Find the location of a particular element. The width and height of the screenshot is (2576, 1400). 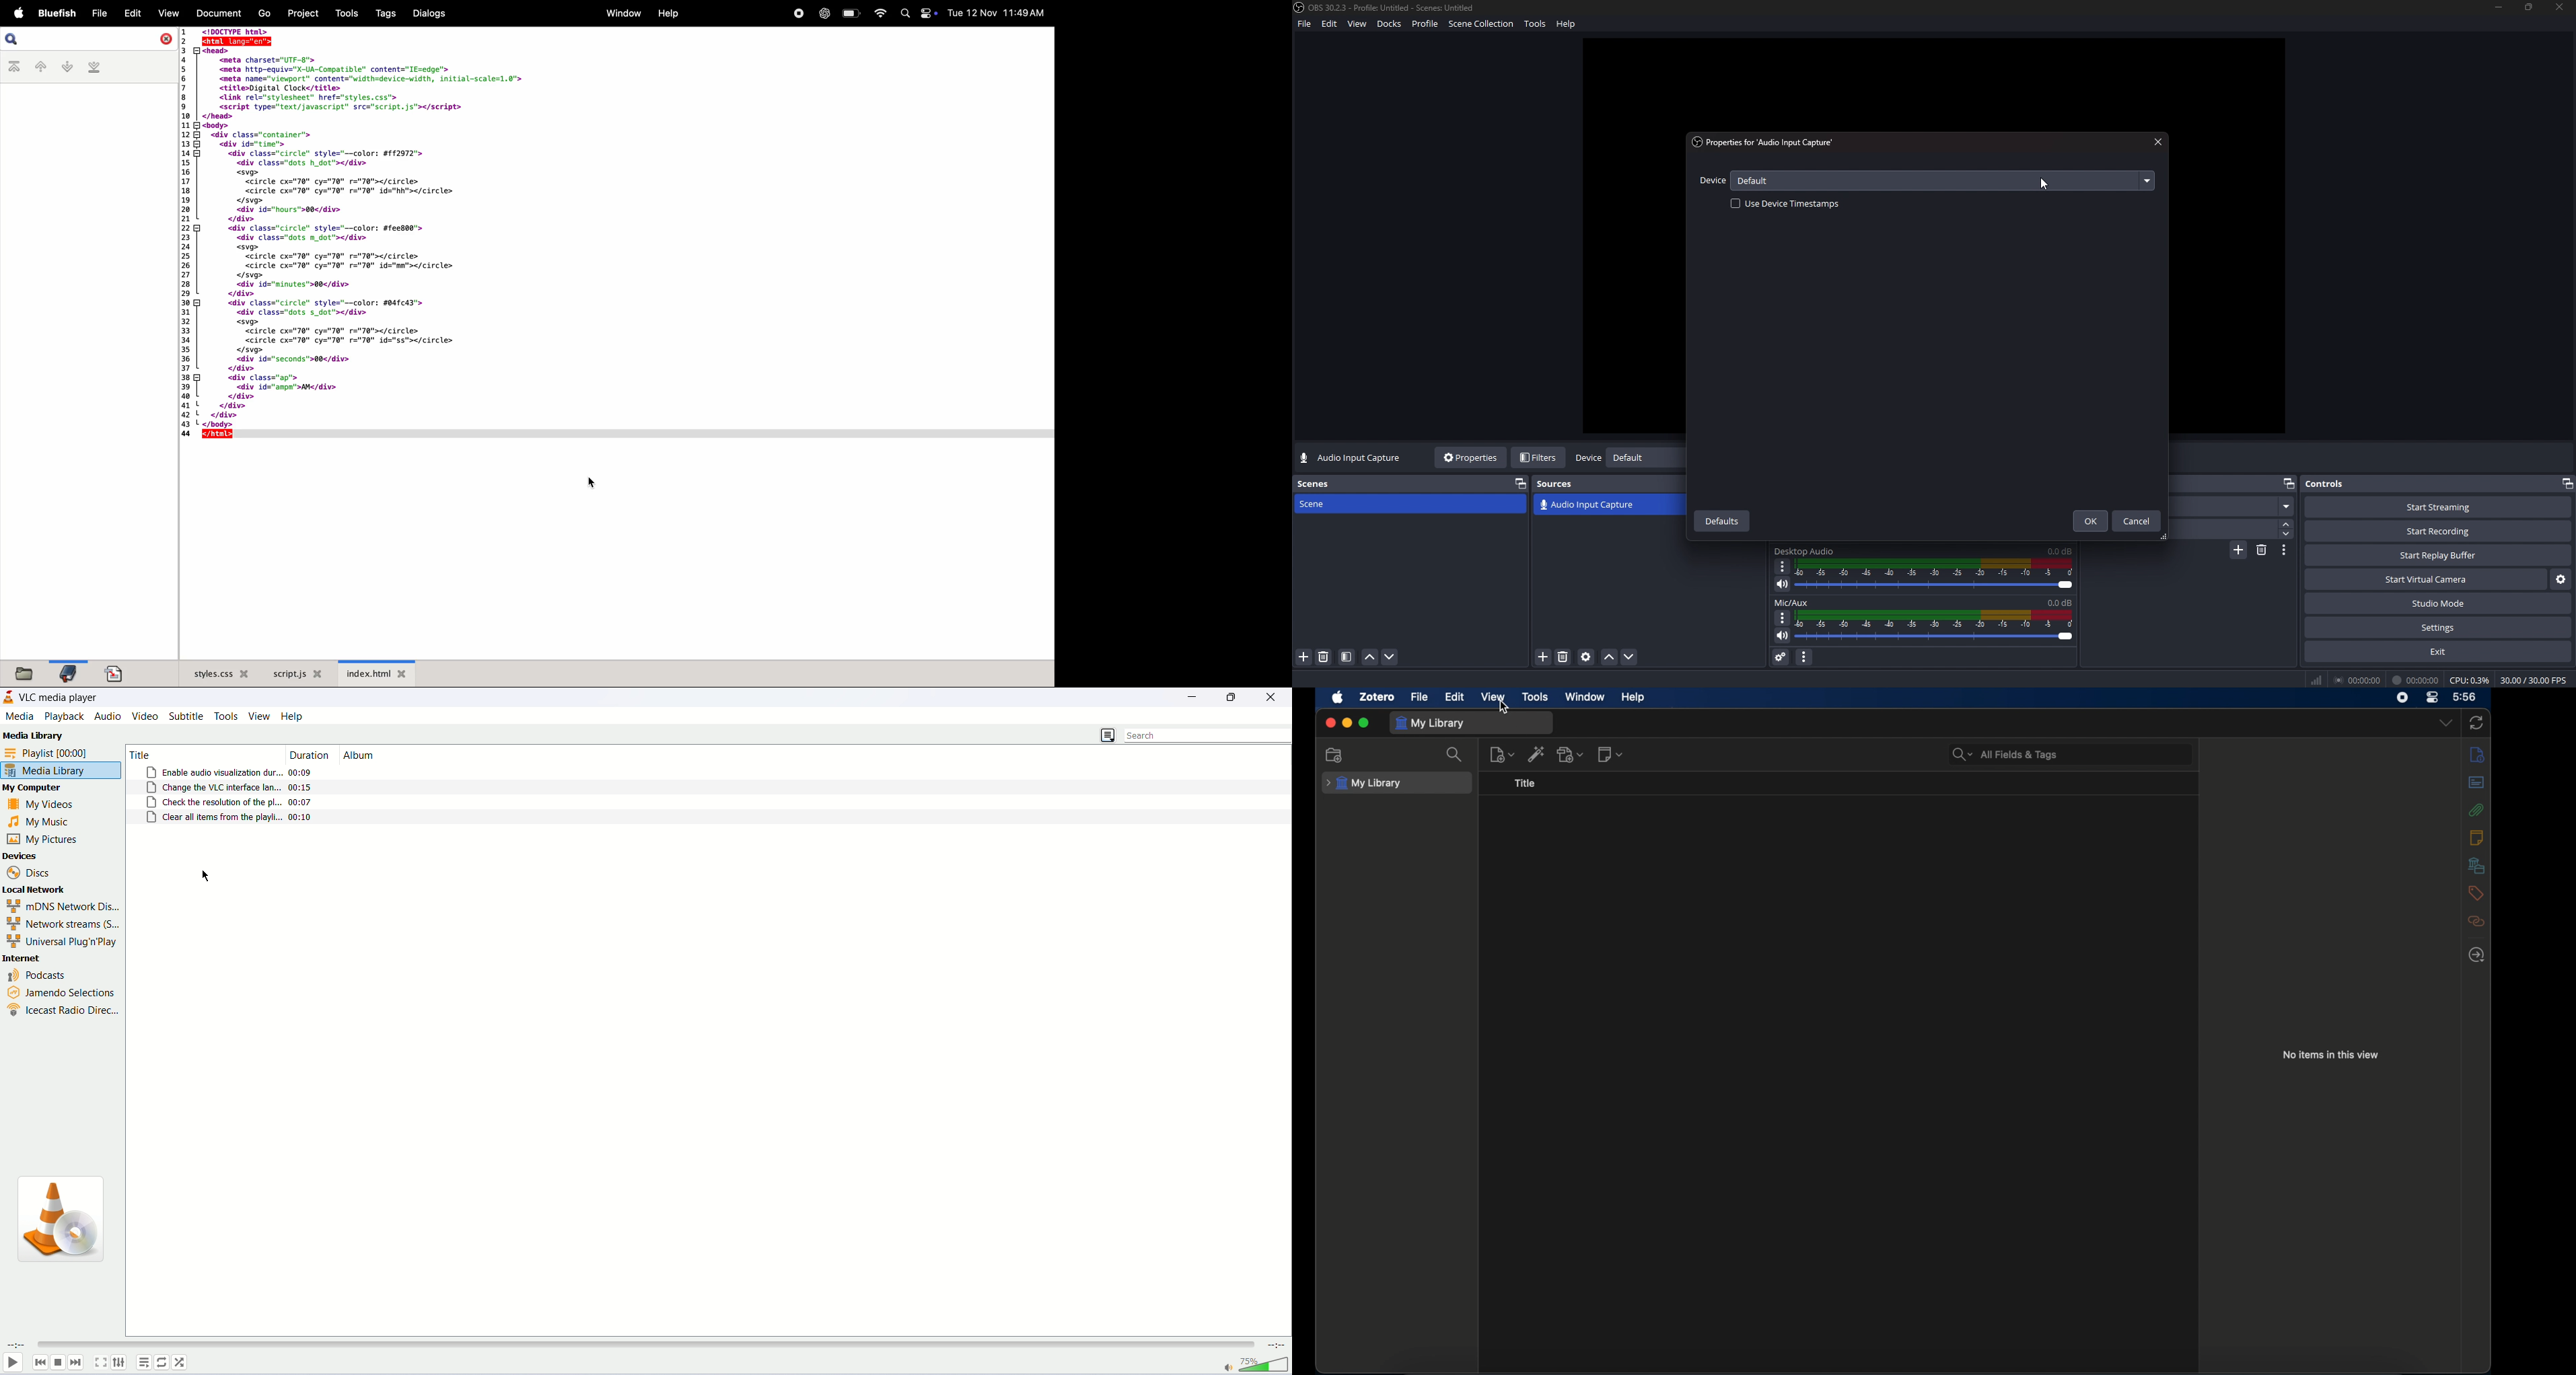

previous is located at coordinates (38, 1363).